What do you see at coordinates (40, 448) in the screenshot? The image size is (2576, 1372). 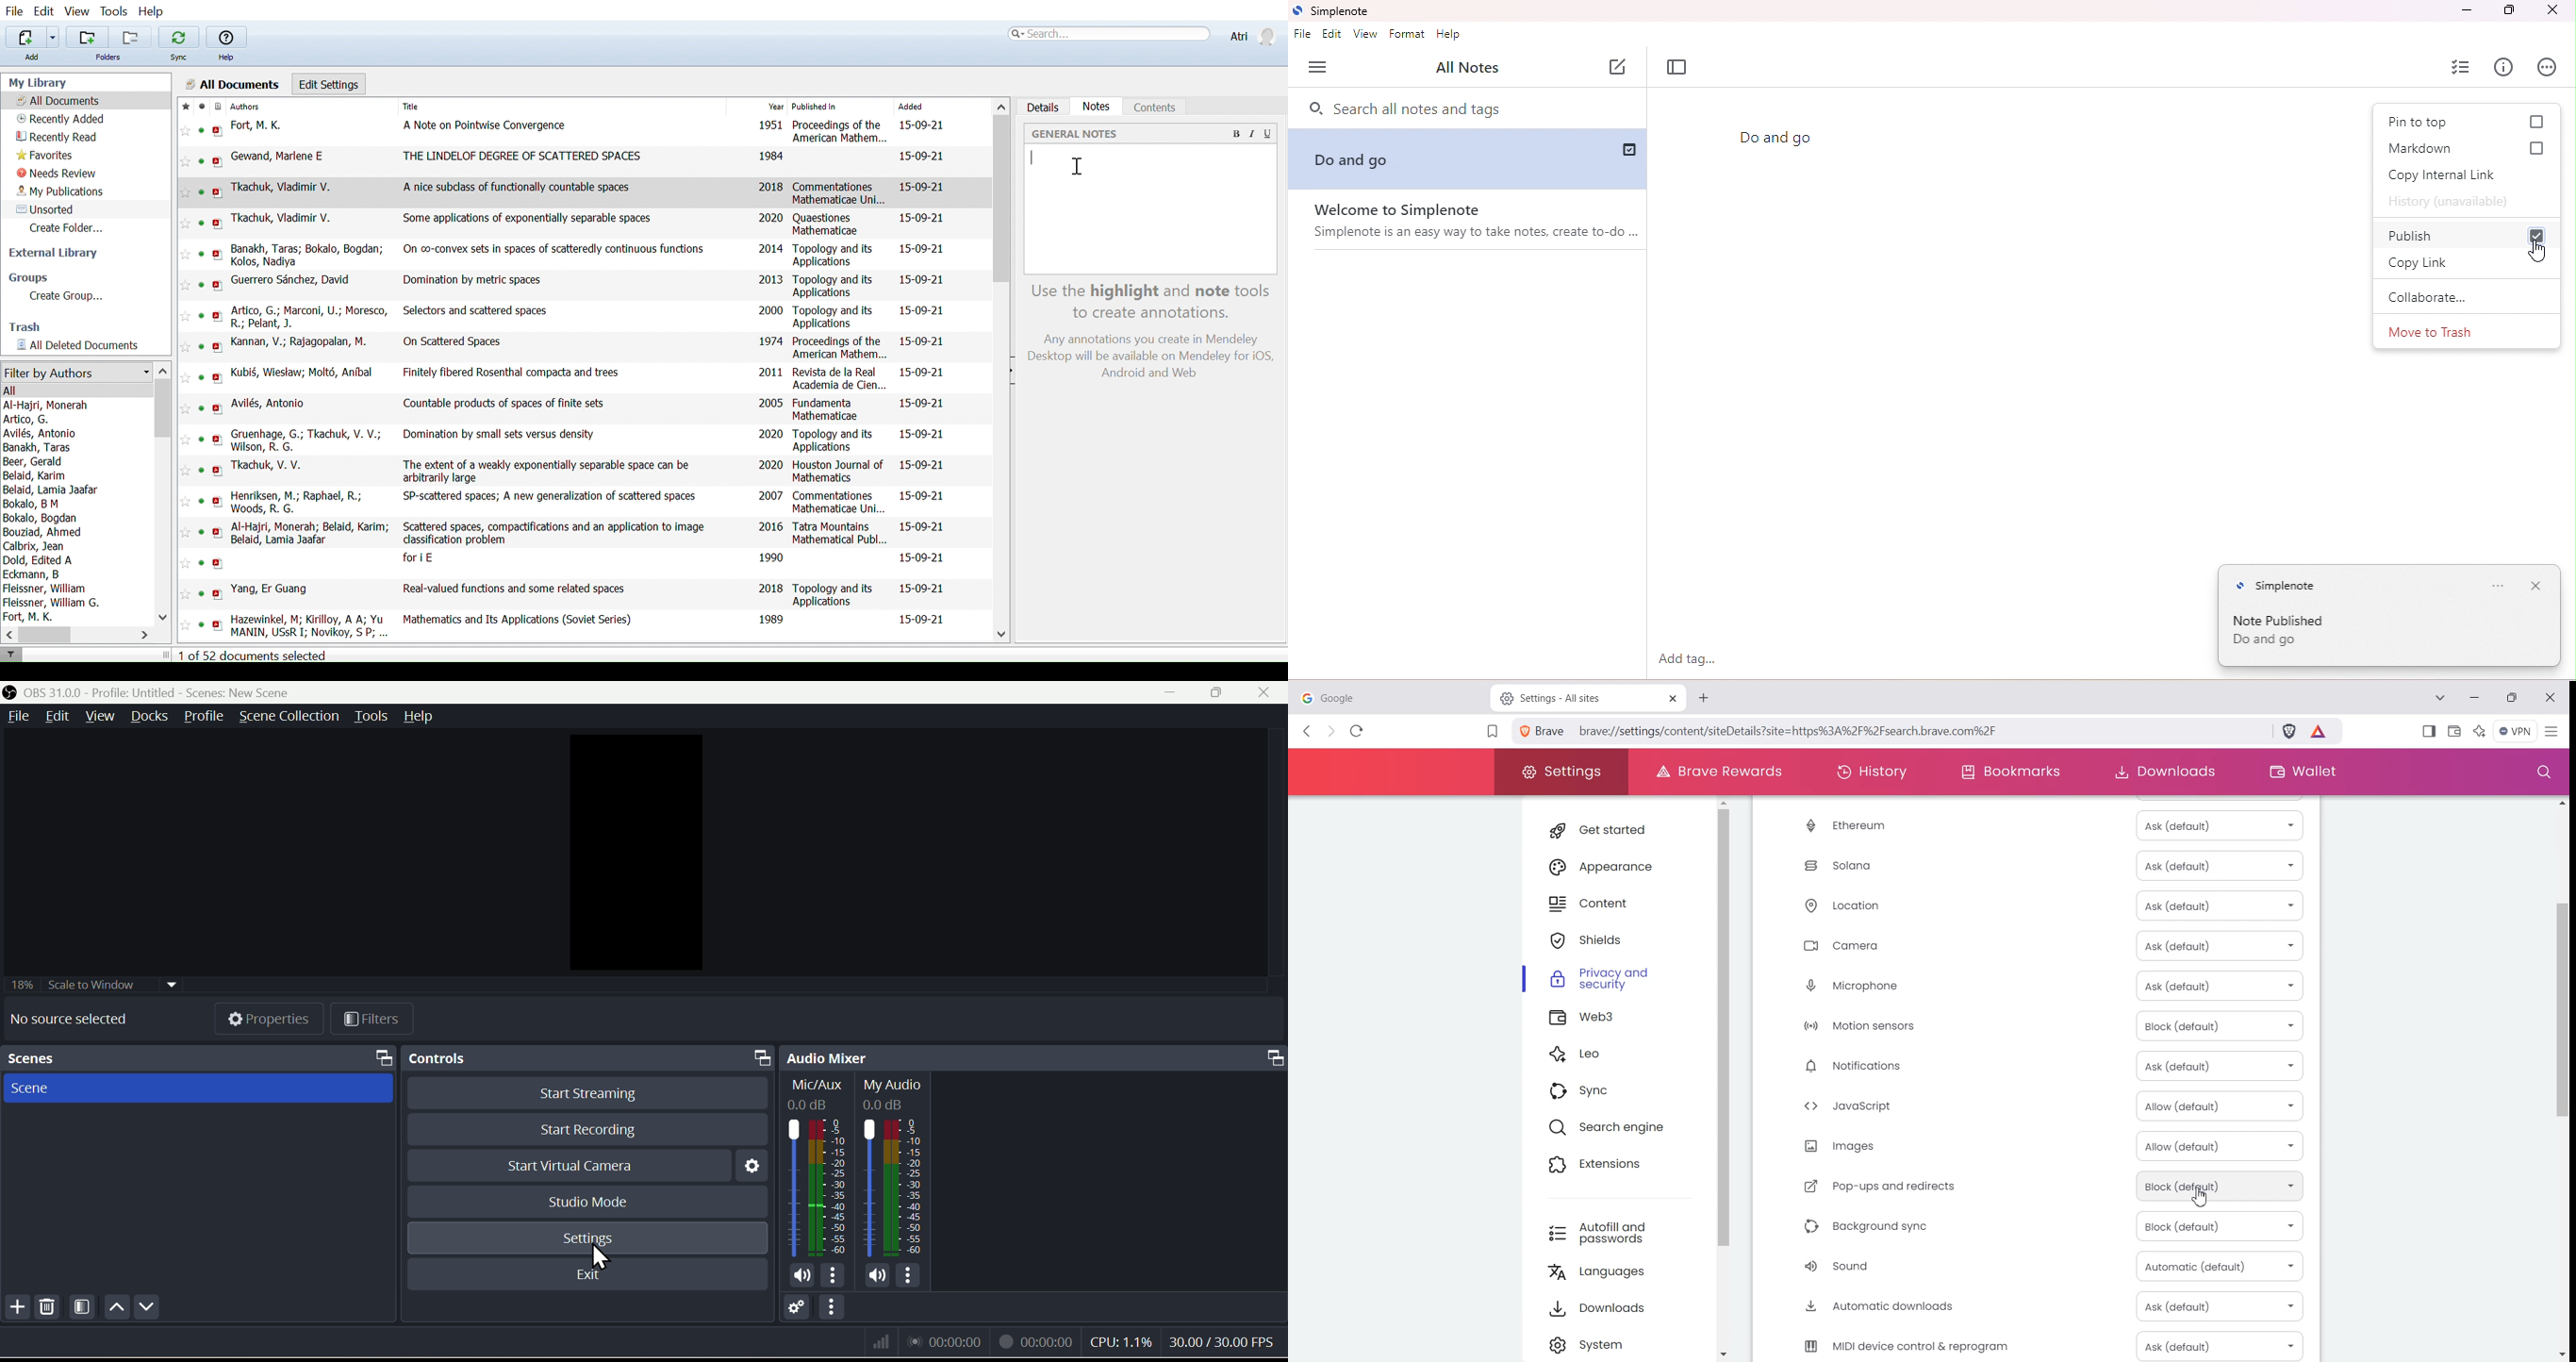 I see `Banakh, Taras` at bounding box center [40, 448].